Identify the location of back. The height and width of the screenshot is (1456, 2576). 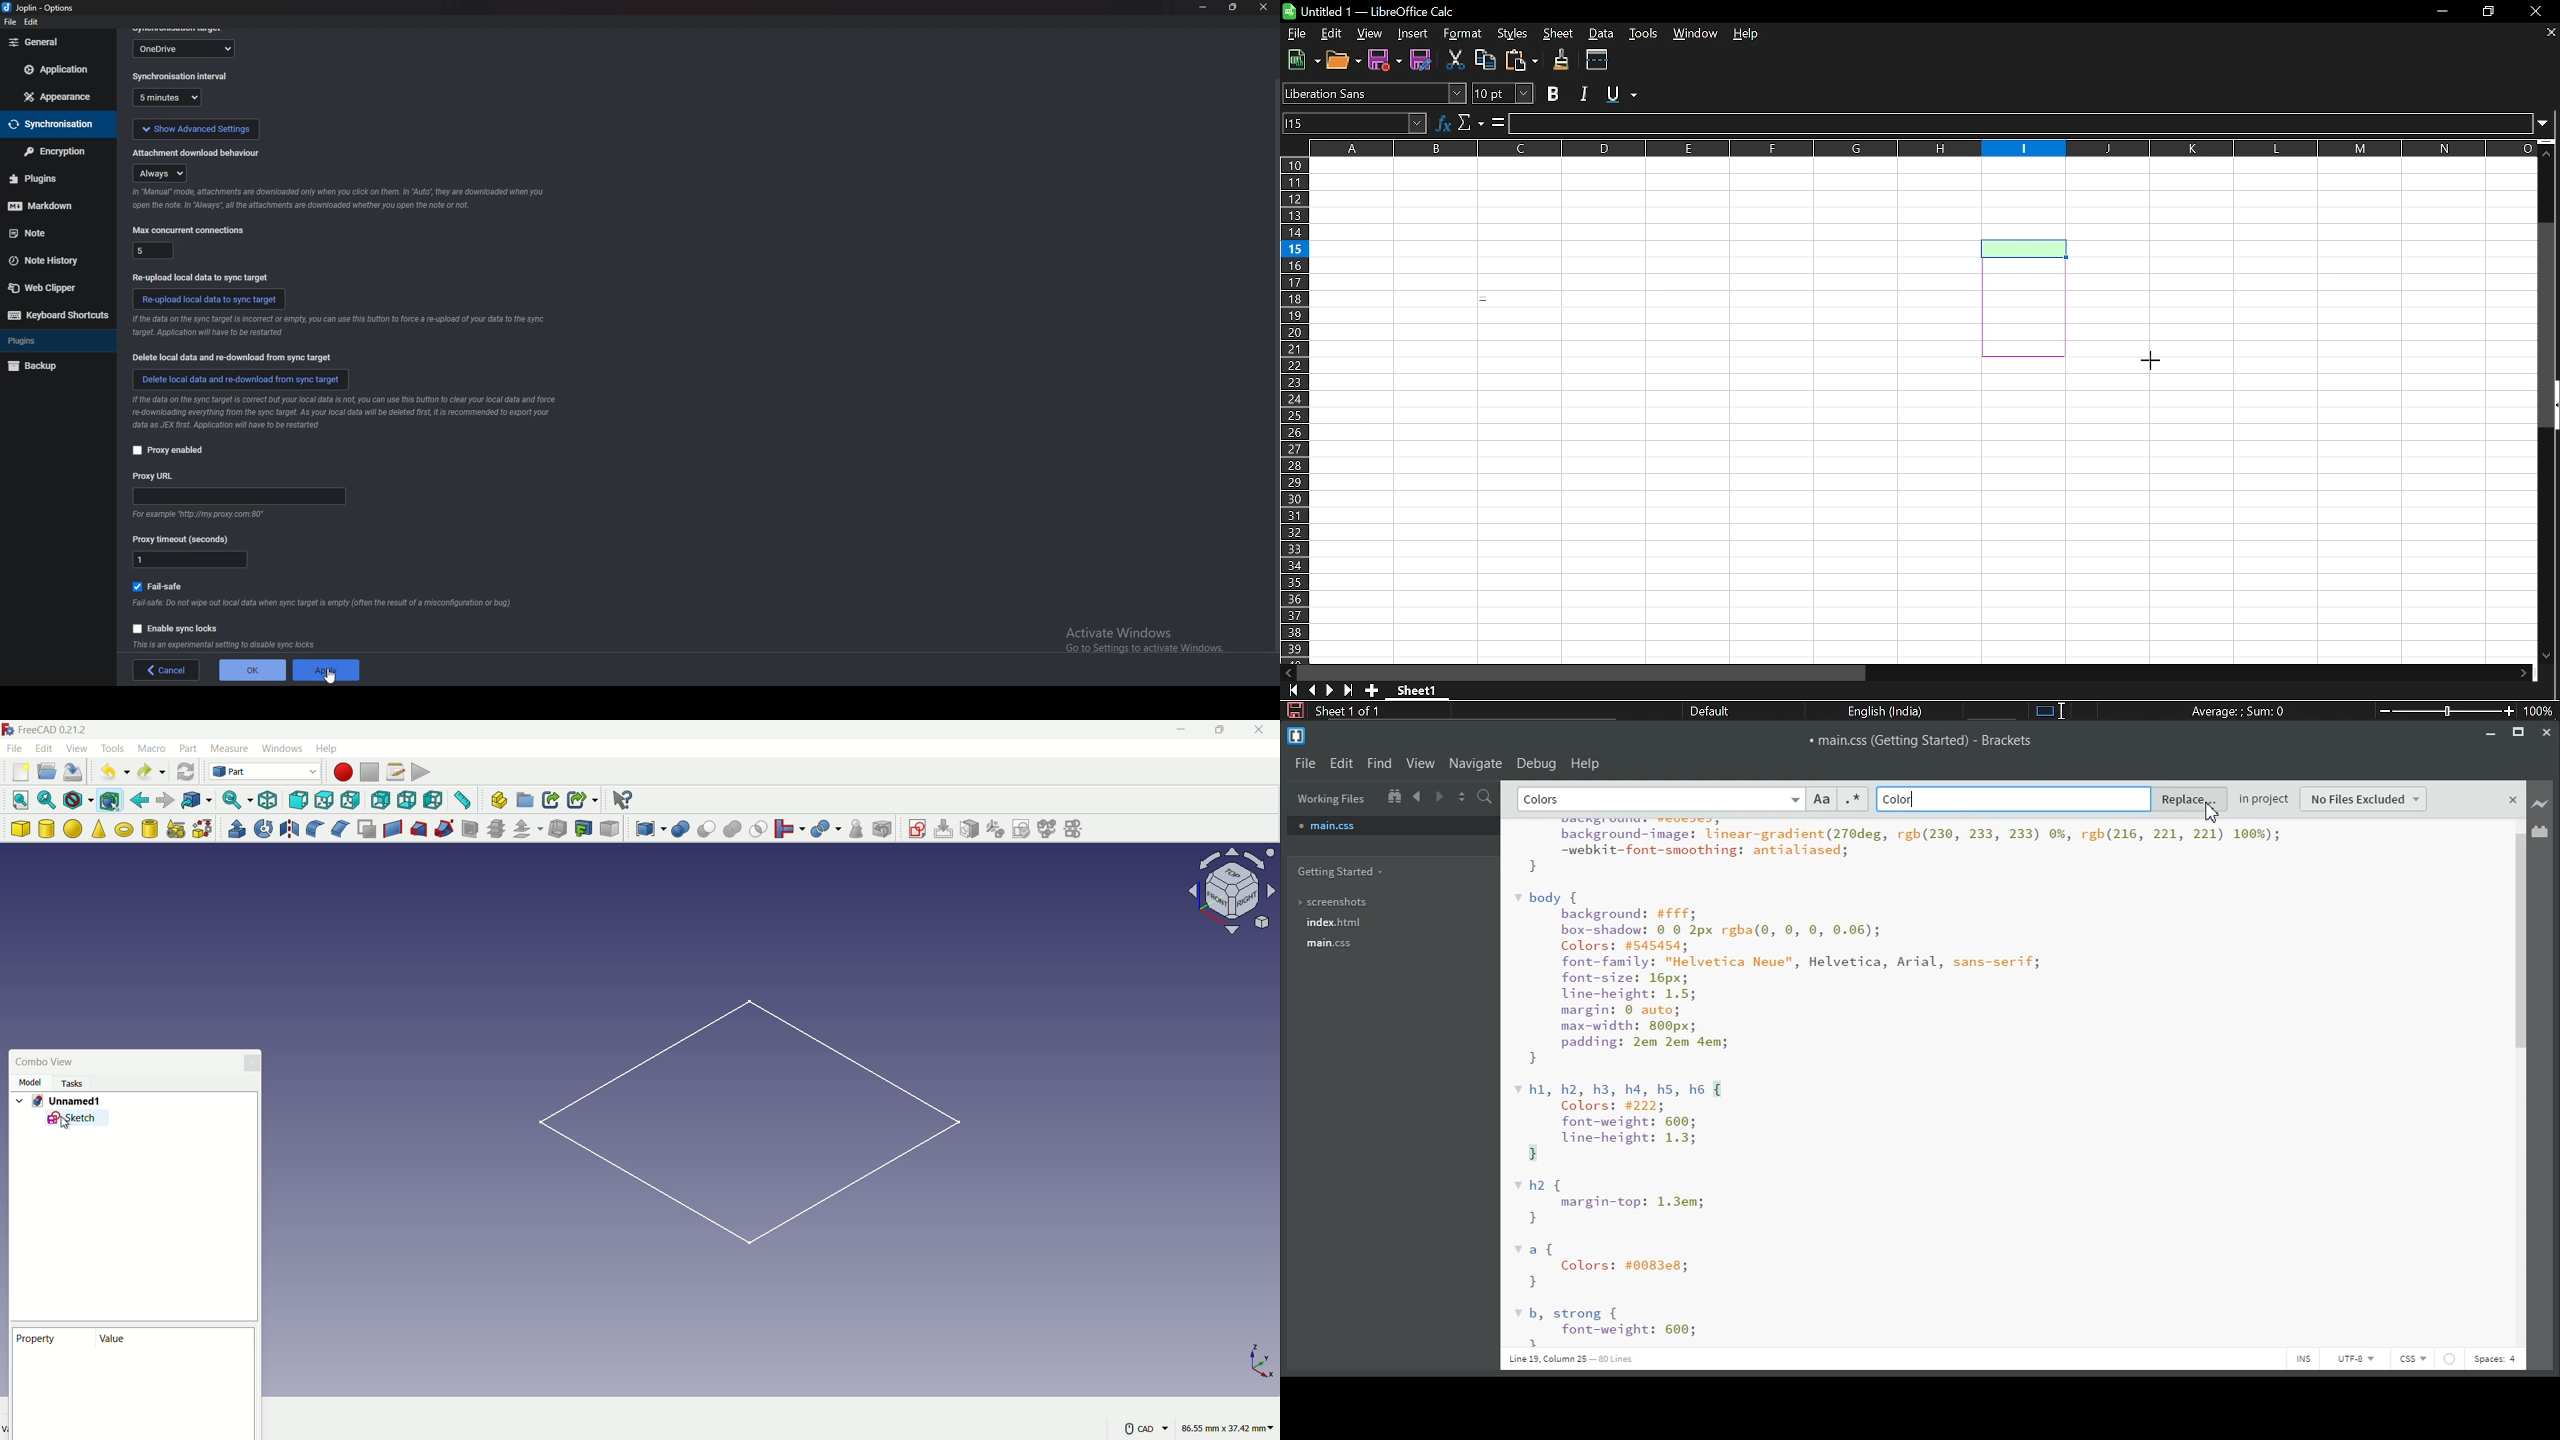
(169, 671).